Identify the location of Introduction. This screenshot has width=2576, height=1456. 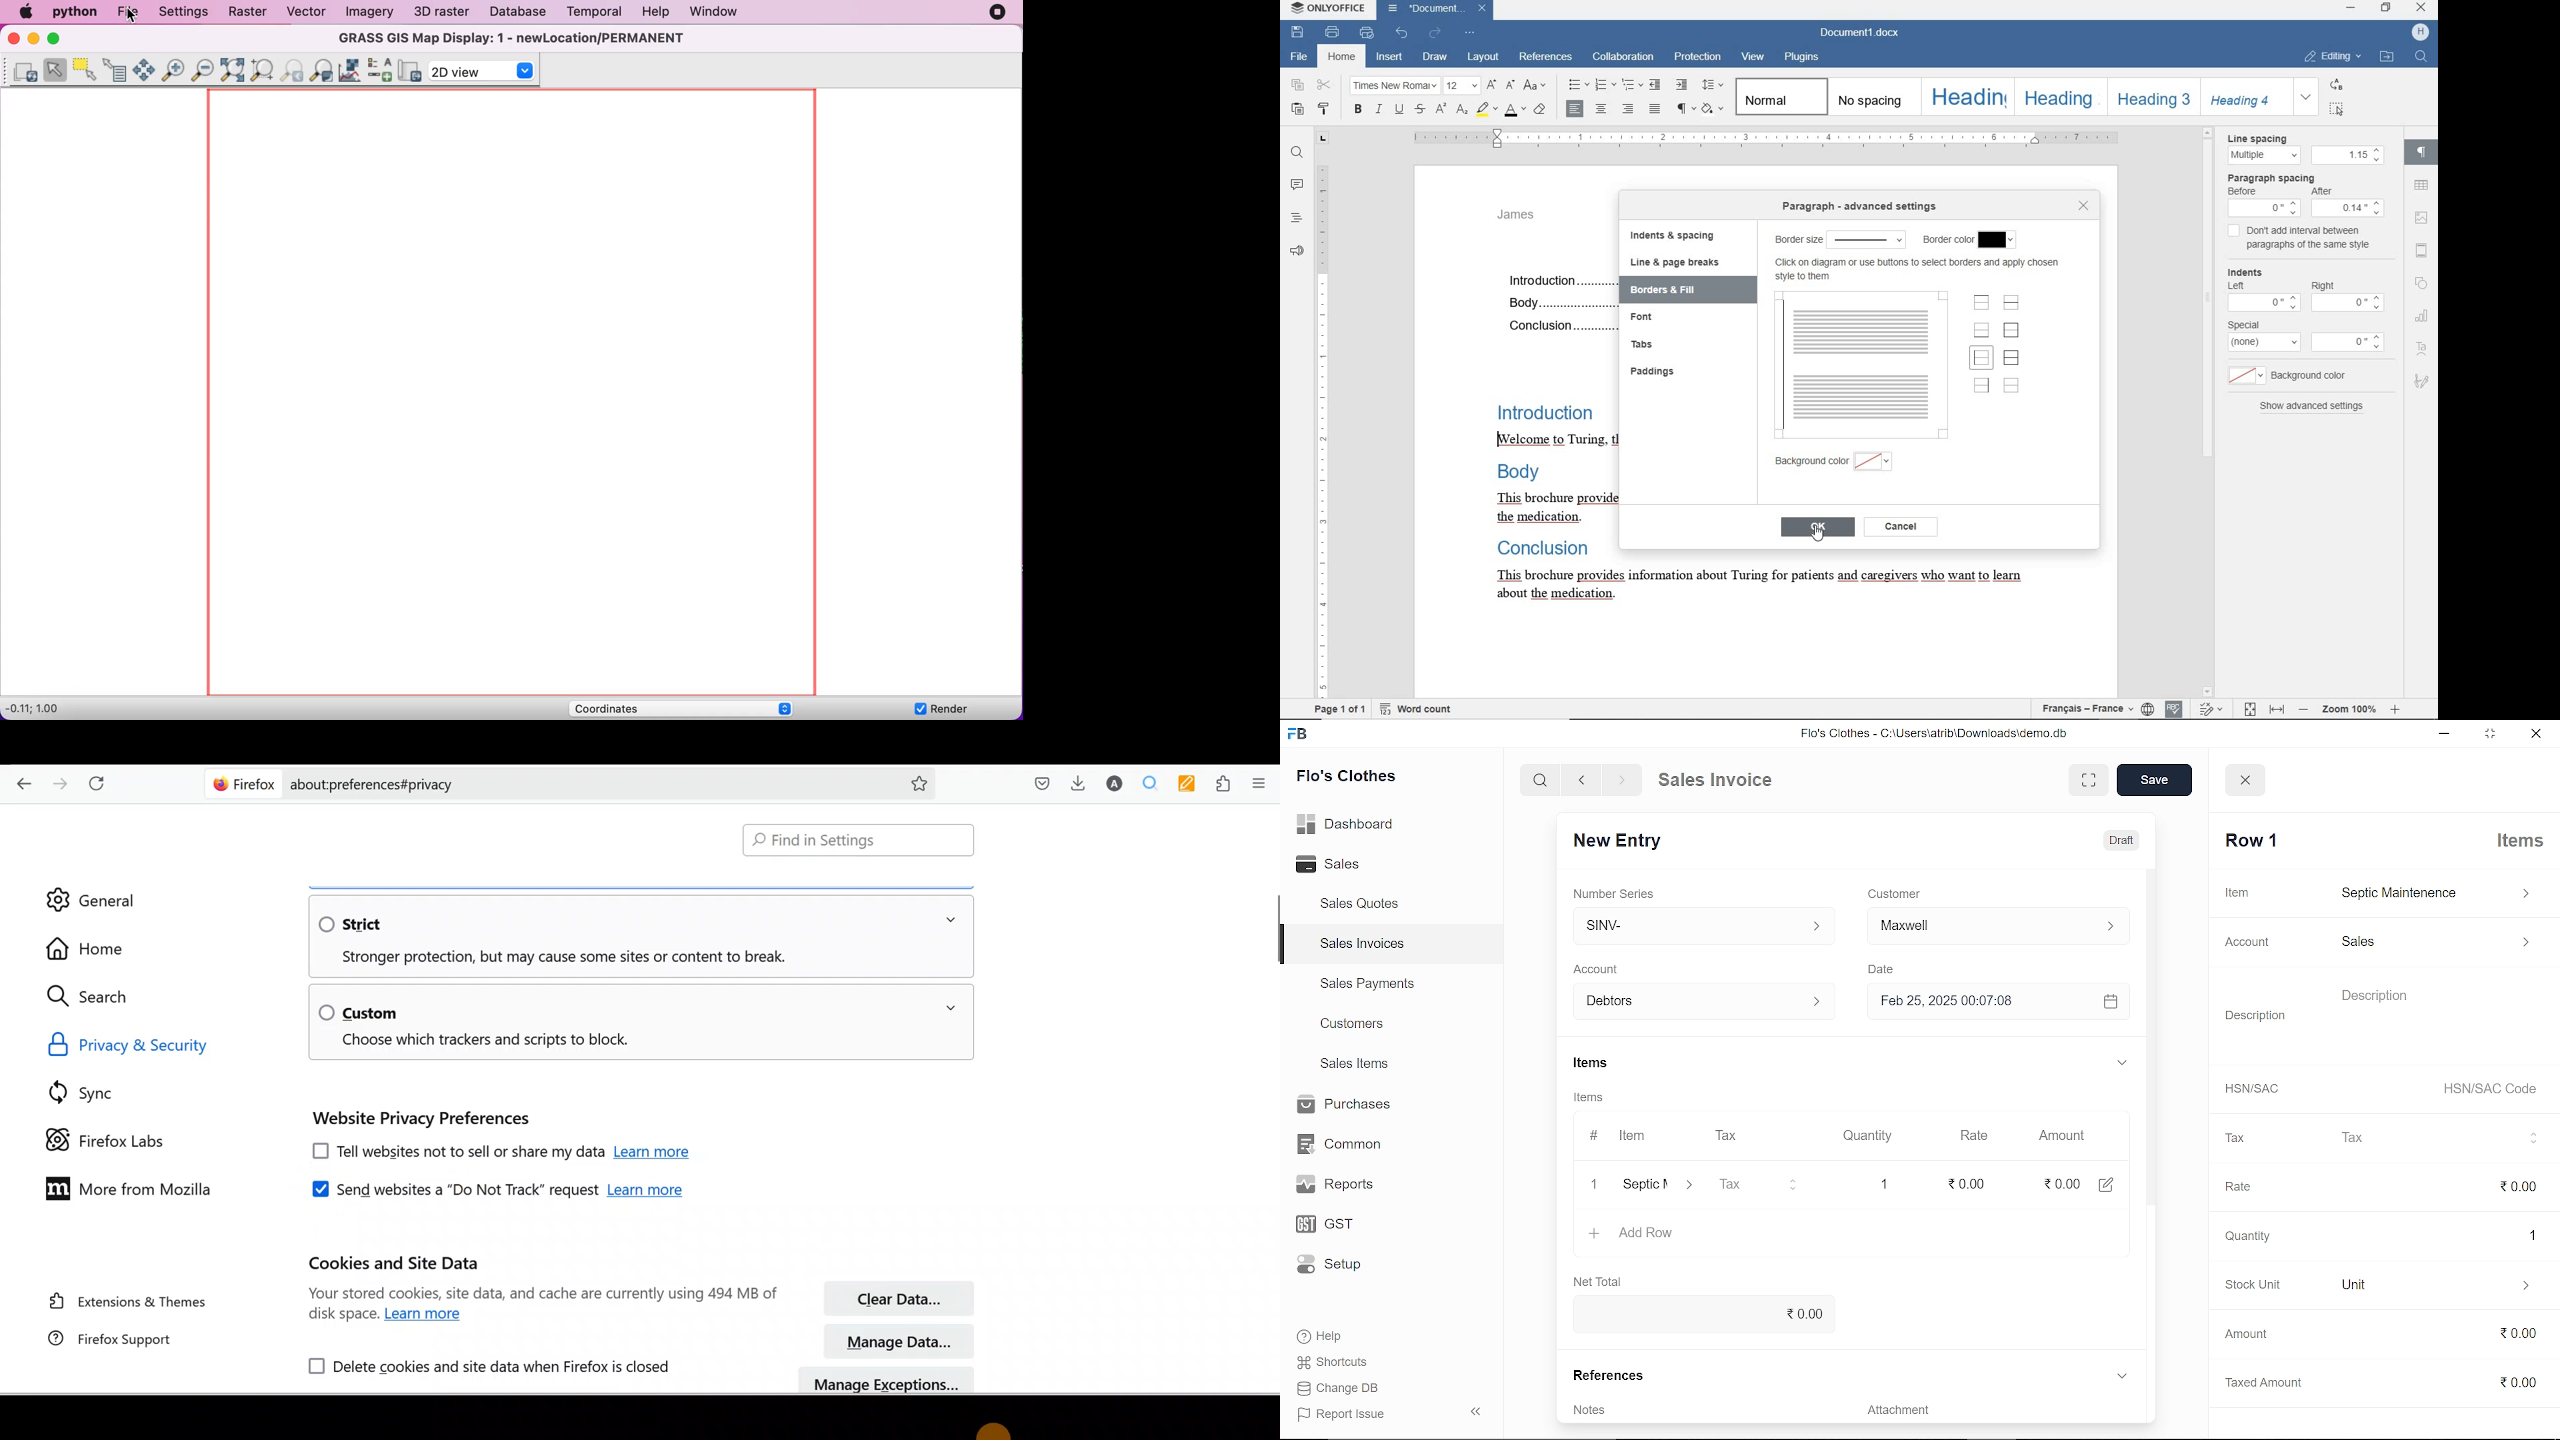
(1550, 411).